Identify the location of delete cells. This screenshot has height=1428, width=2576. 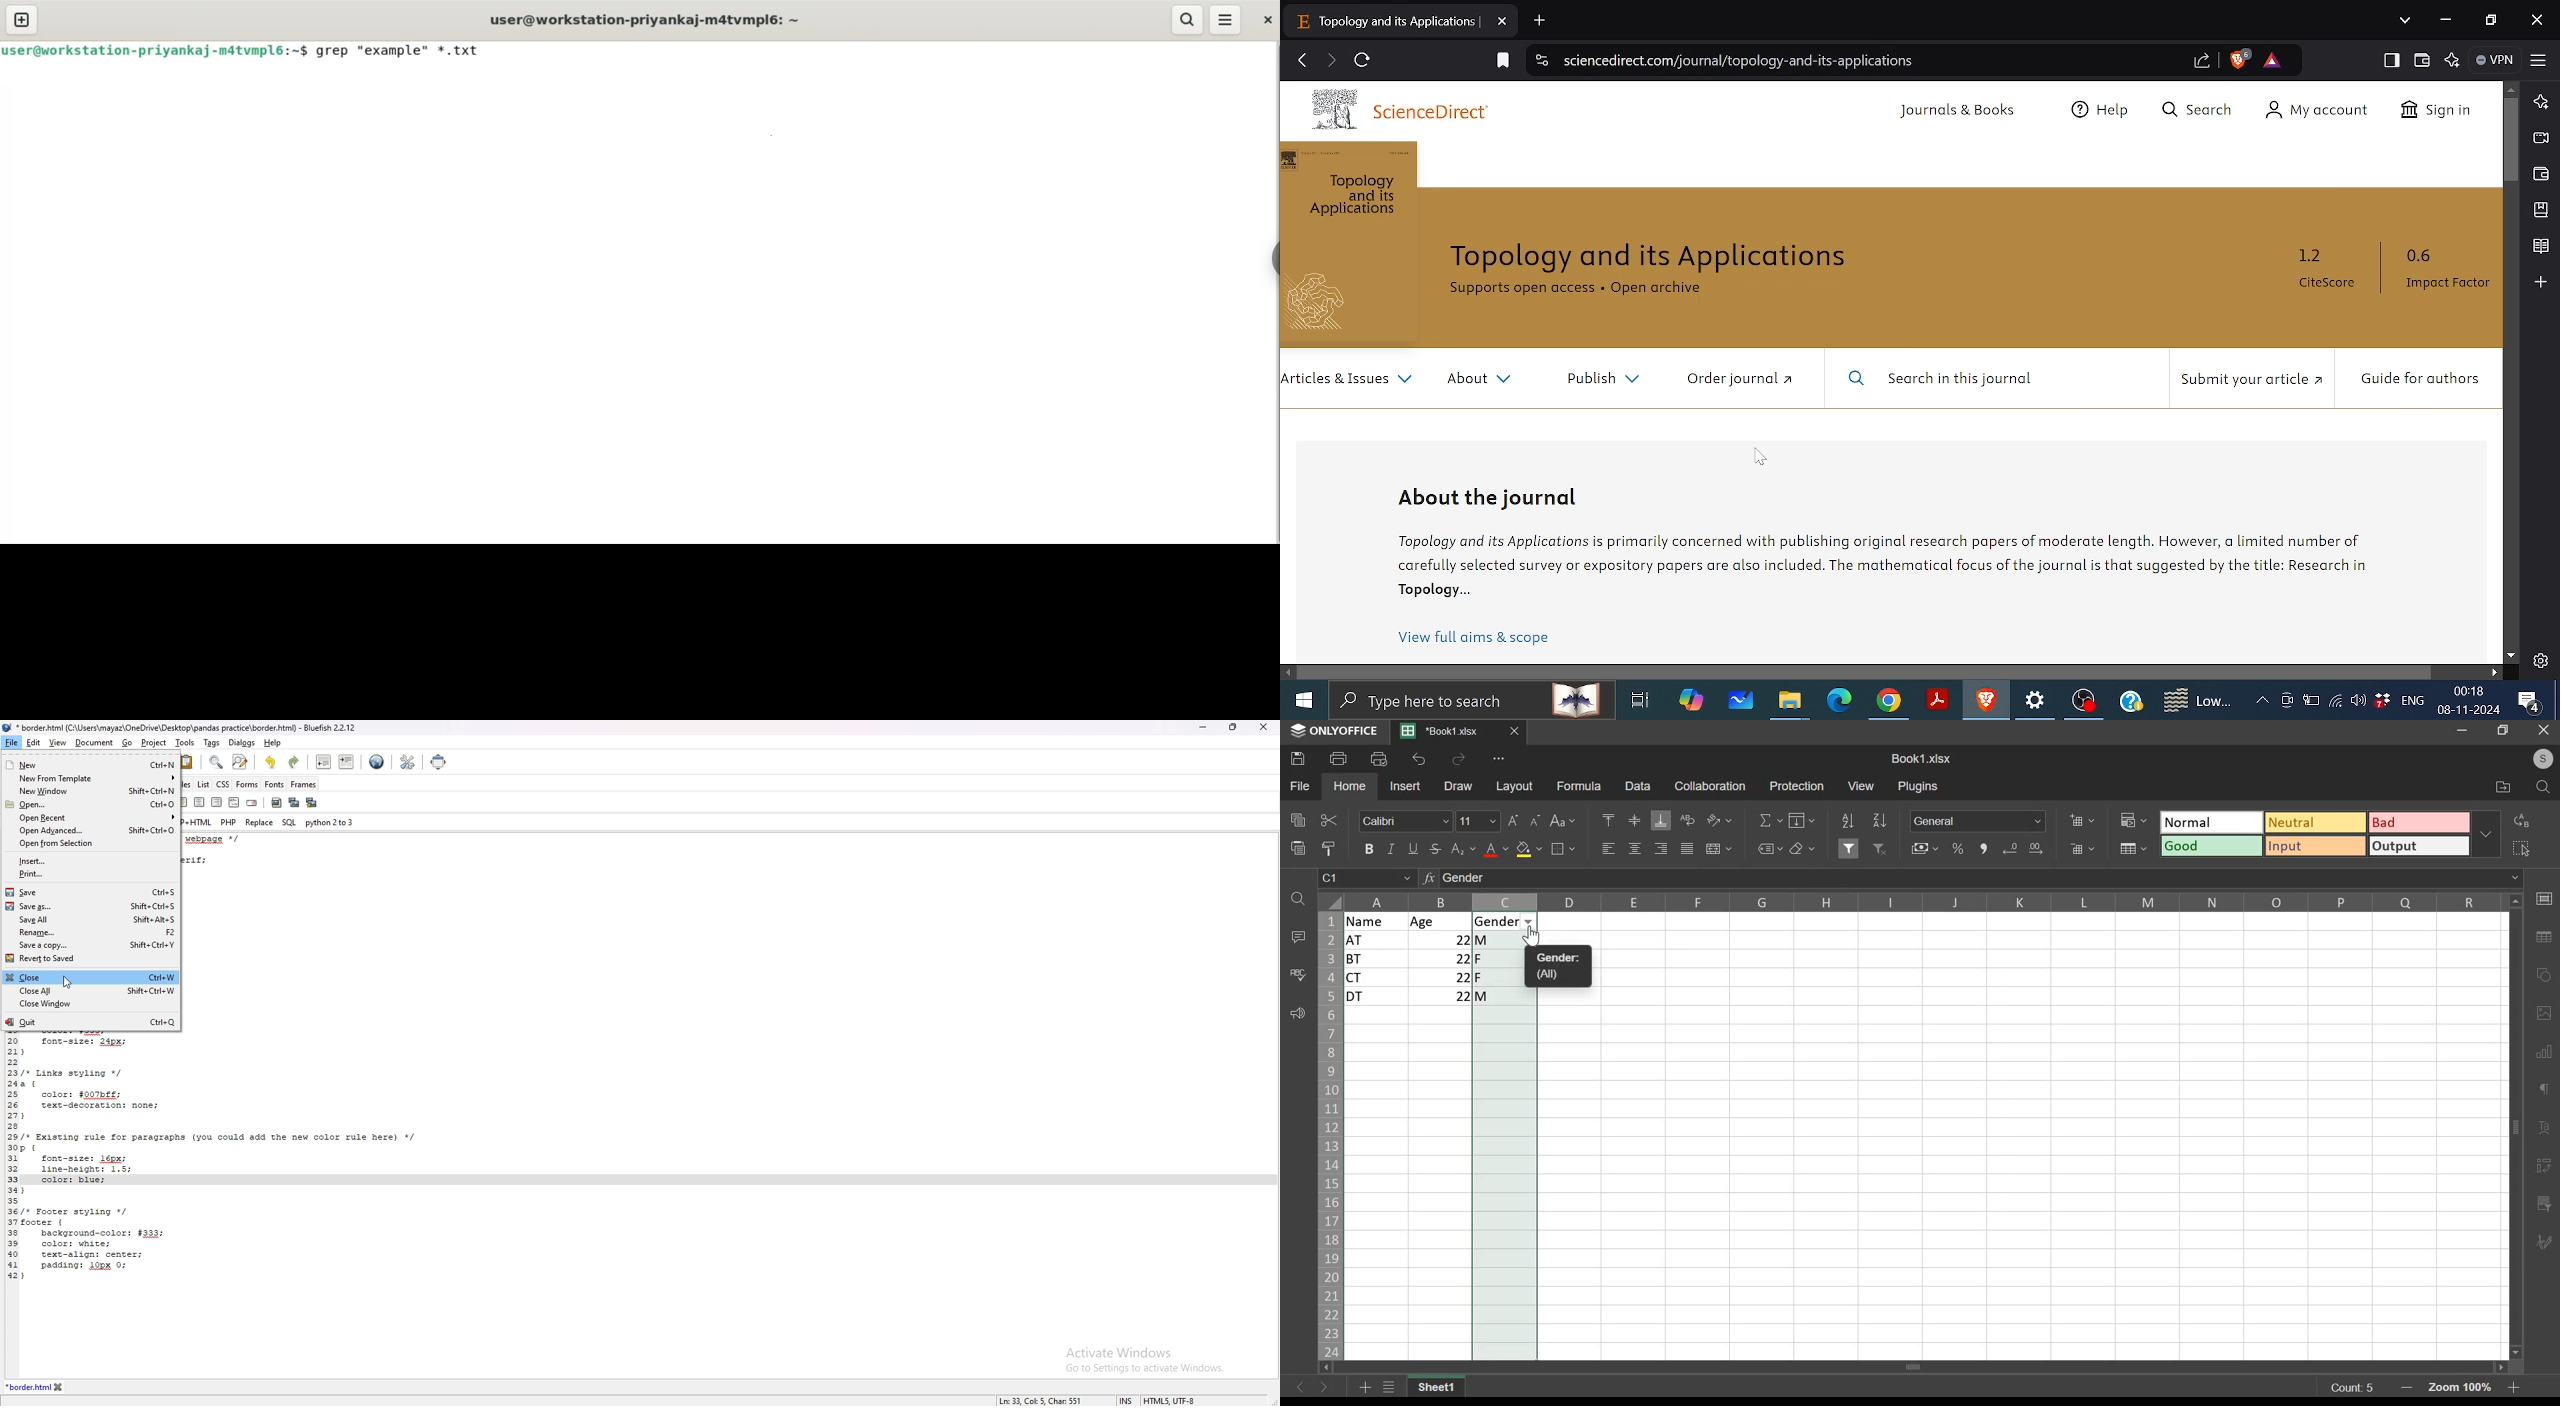
(2081, 849).